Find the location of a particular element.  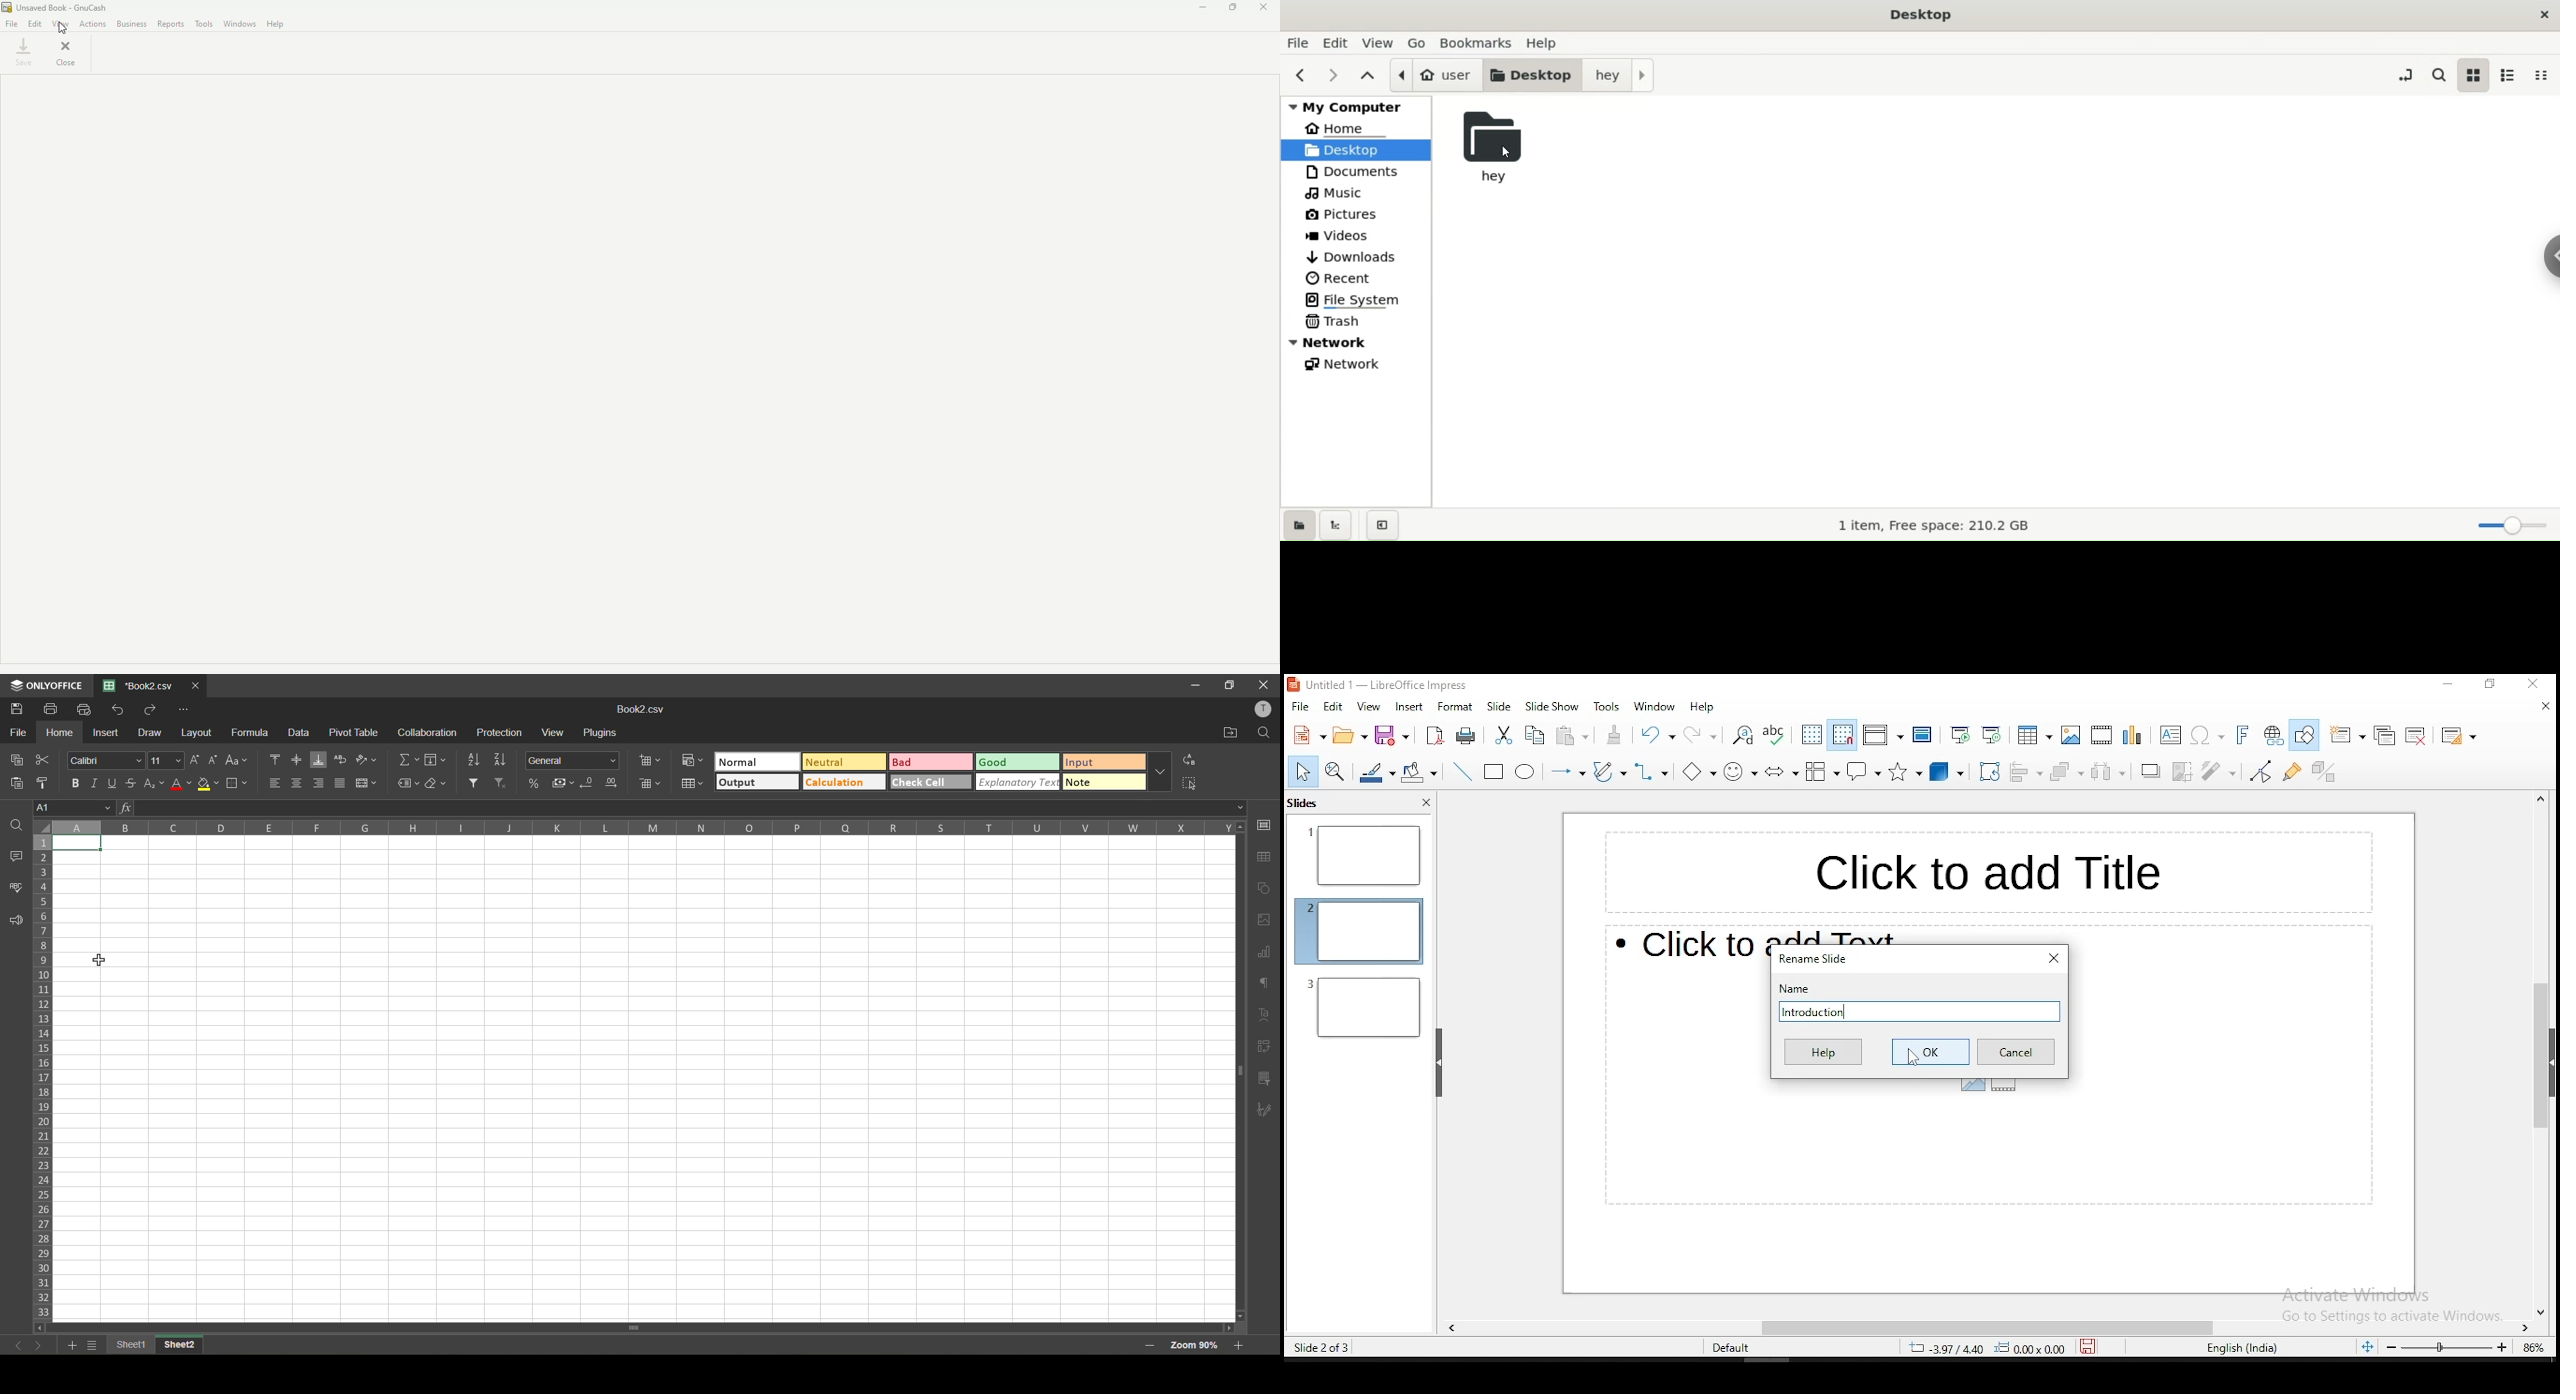

go is located at coordinates (1421, 41).